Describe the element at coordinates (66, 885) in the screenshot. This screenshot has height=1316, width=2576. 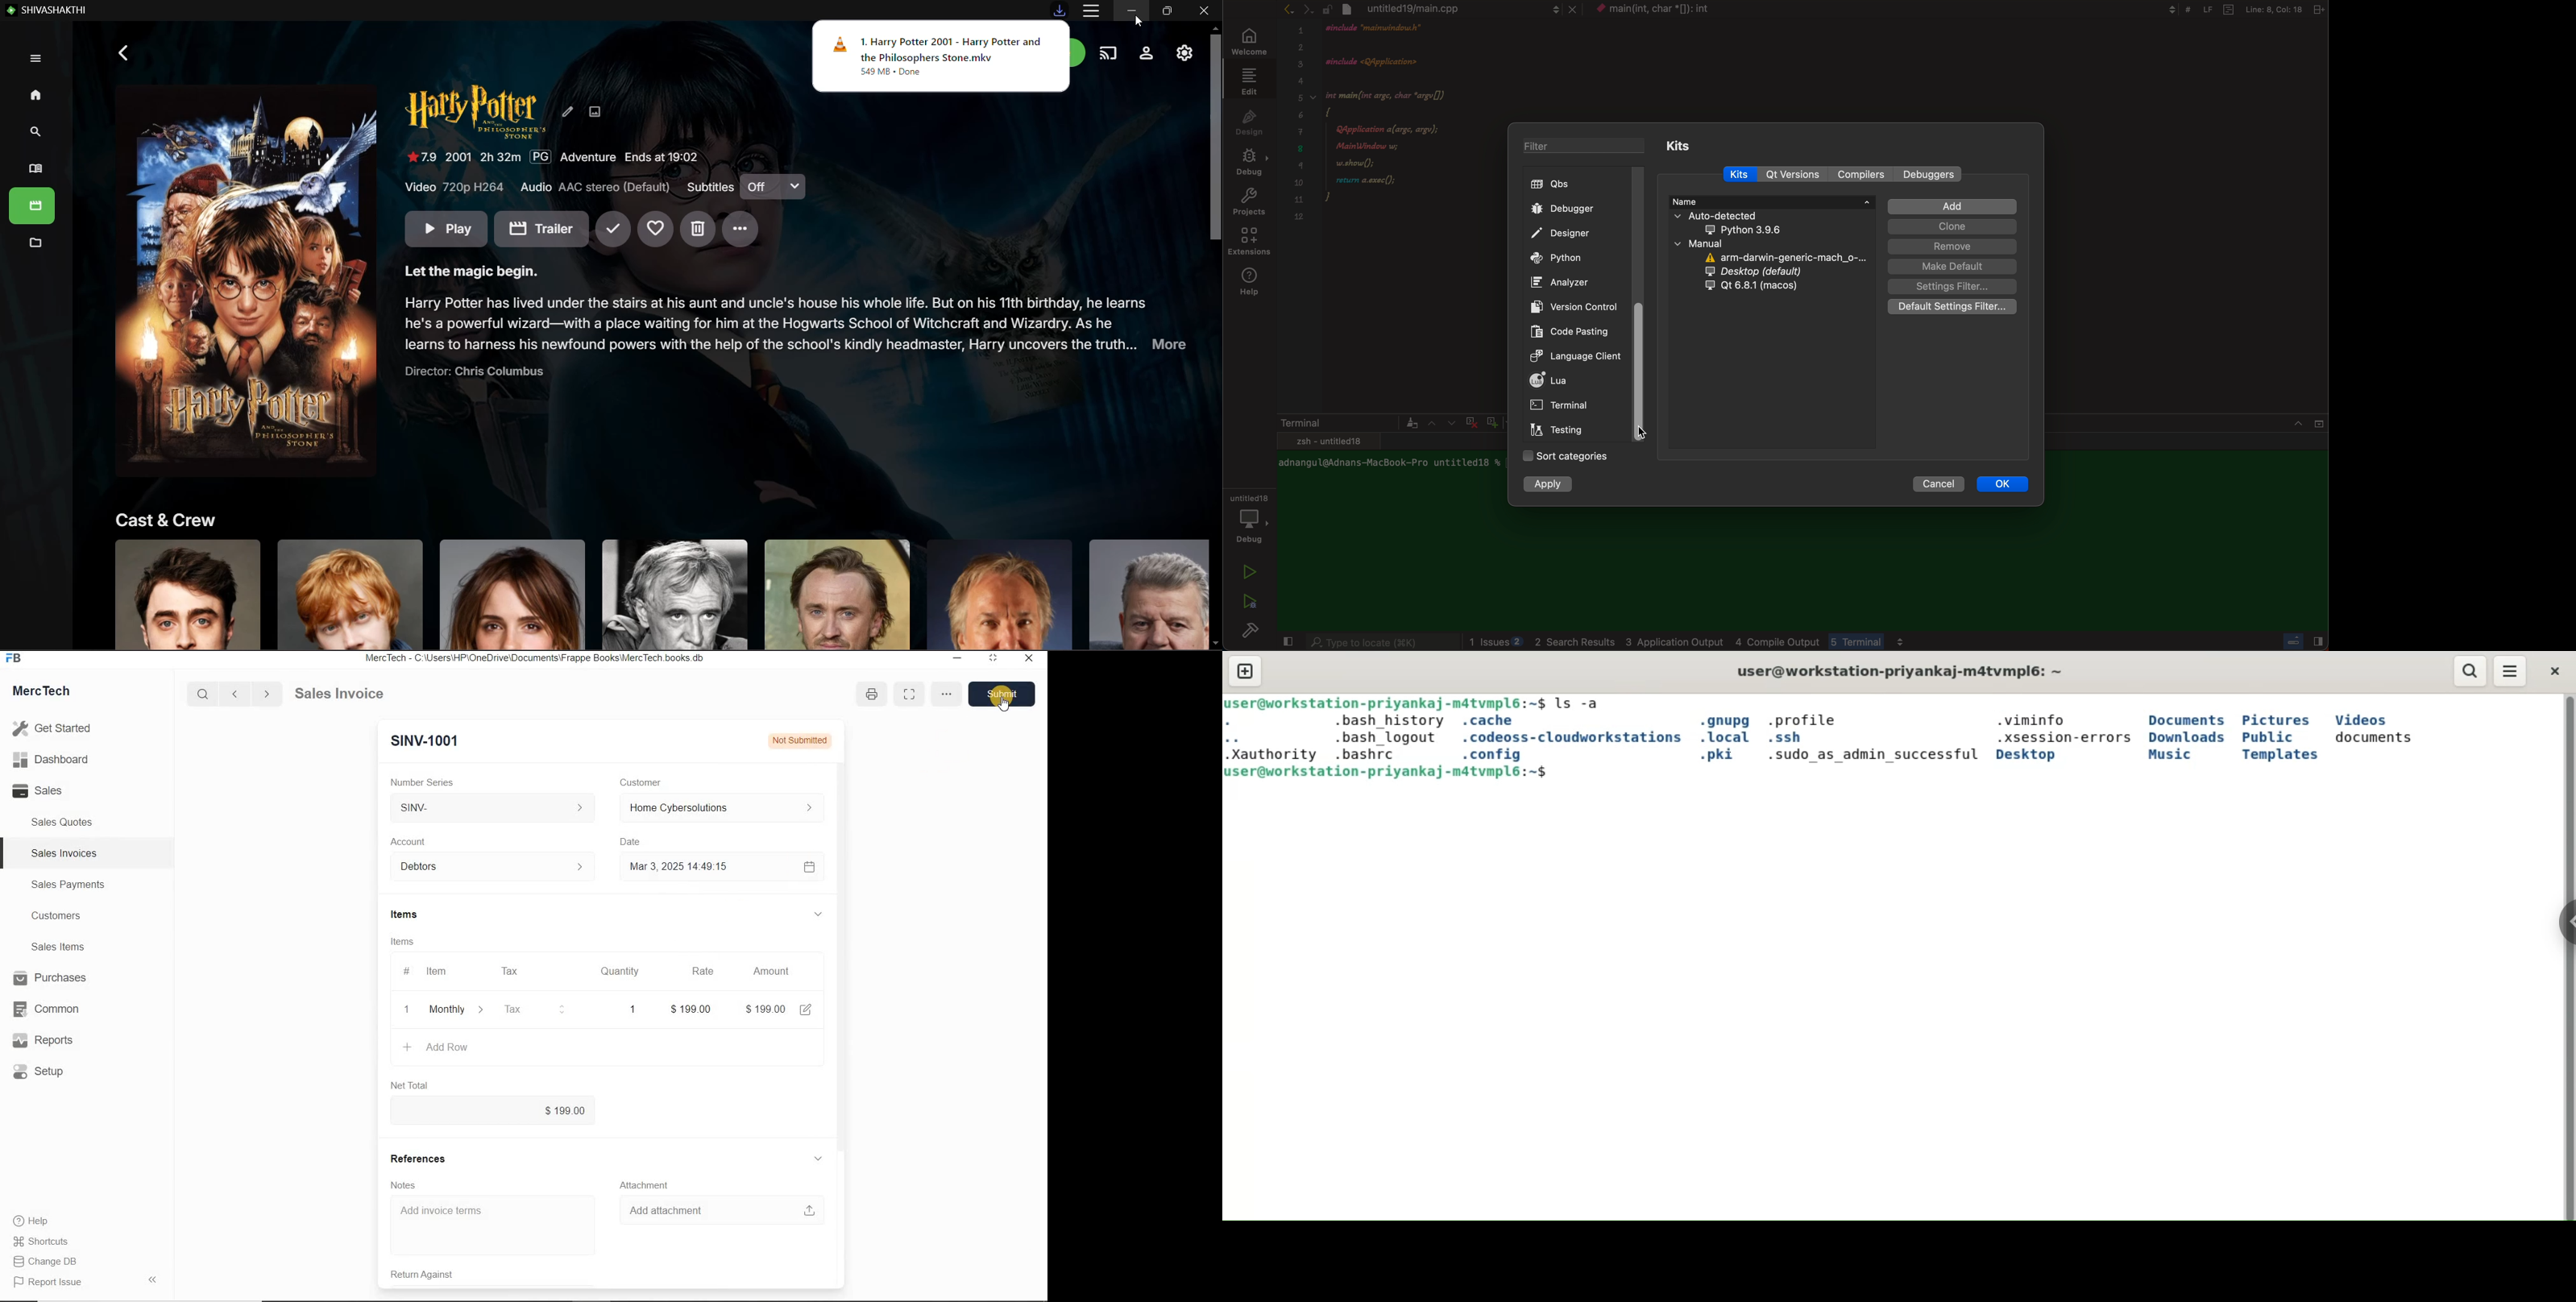
I see `Sales Payments` at that location.